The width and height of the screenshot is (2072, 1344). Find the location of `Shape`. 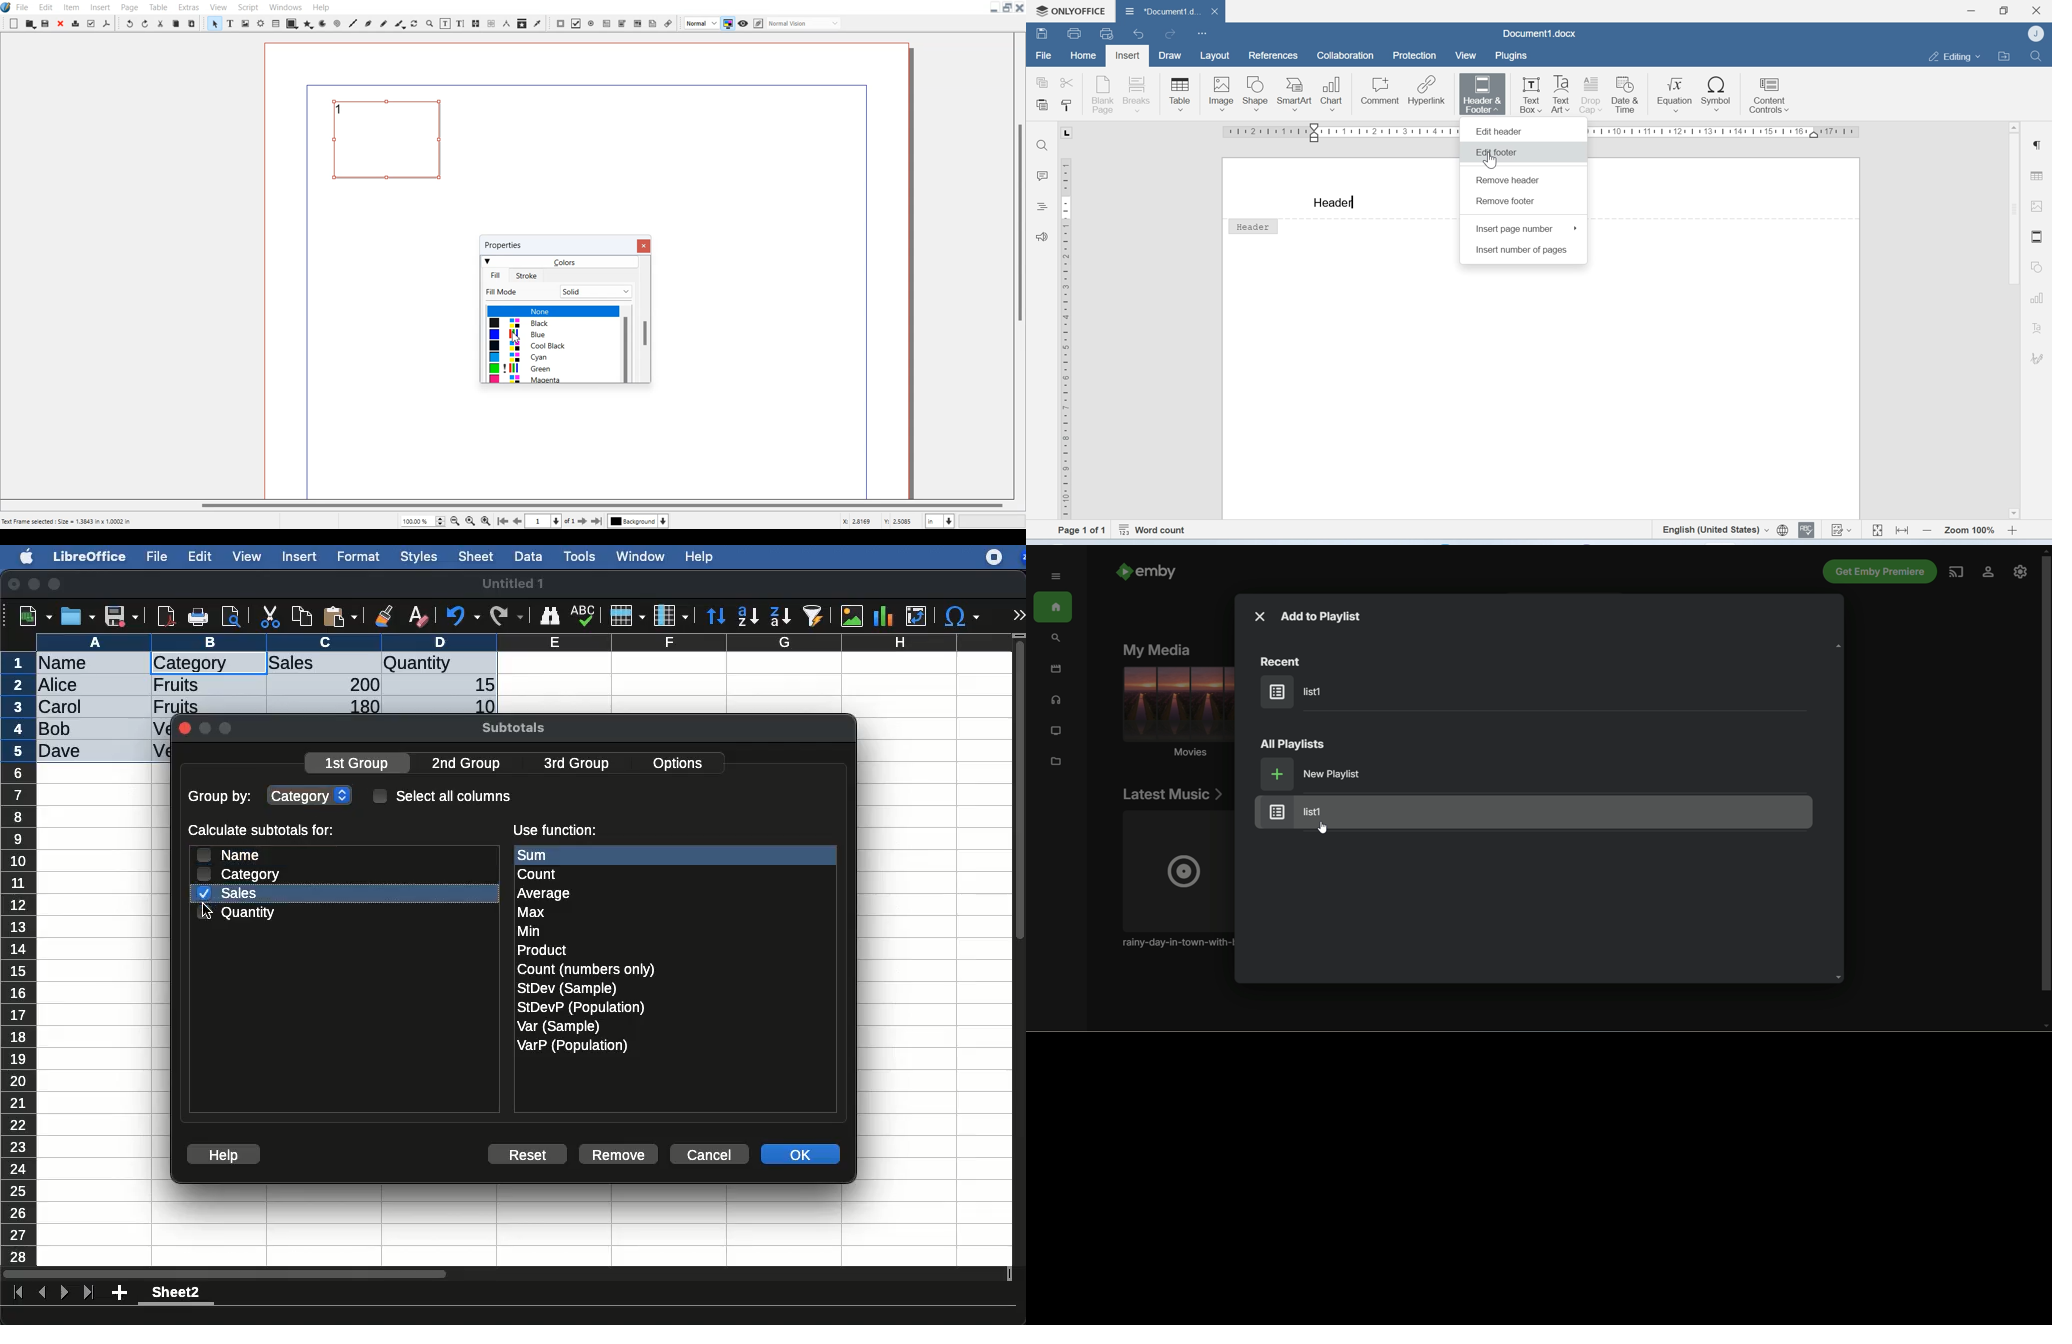

Shape is located at coordinates (292, 23).